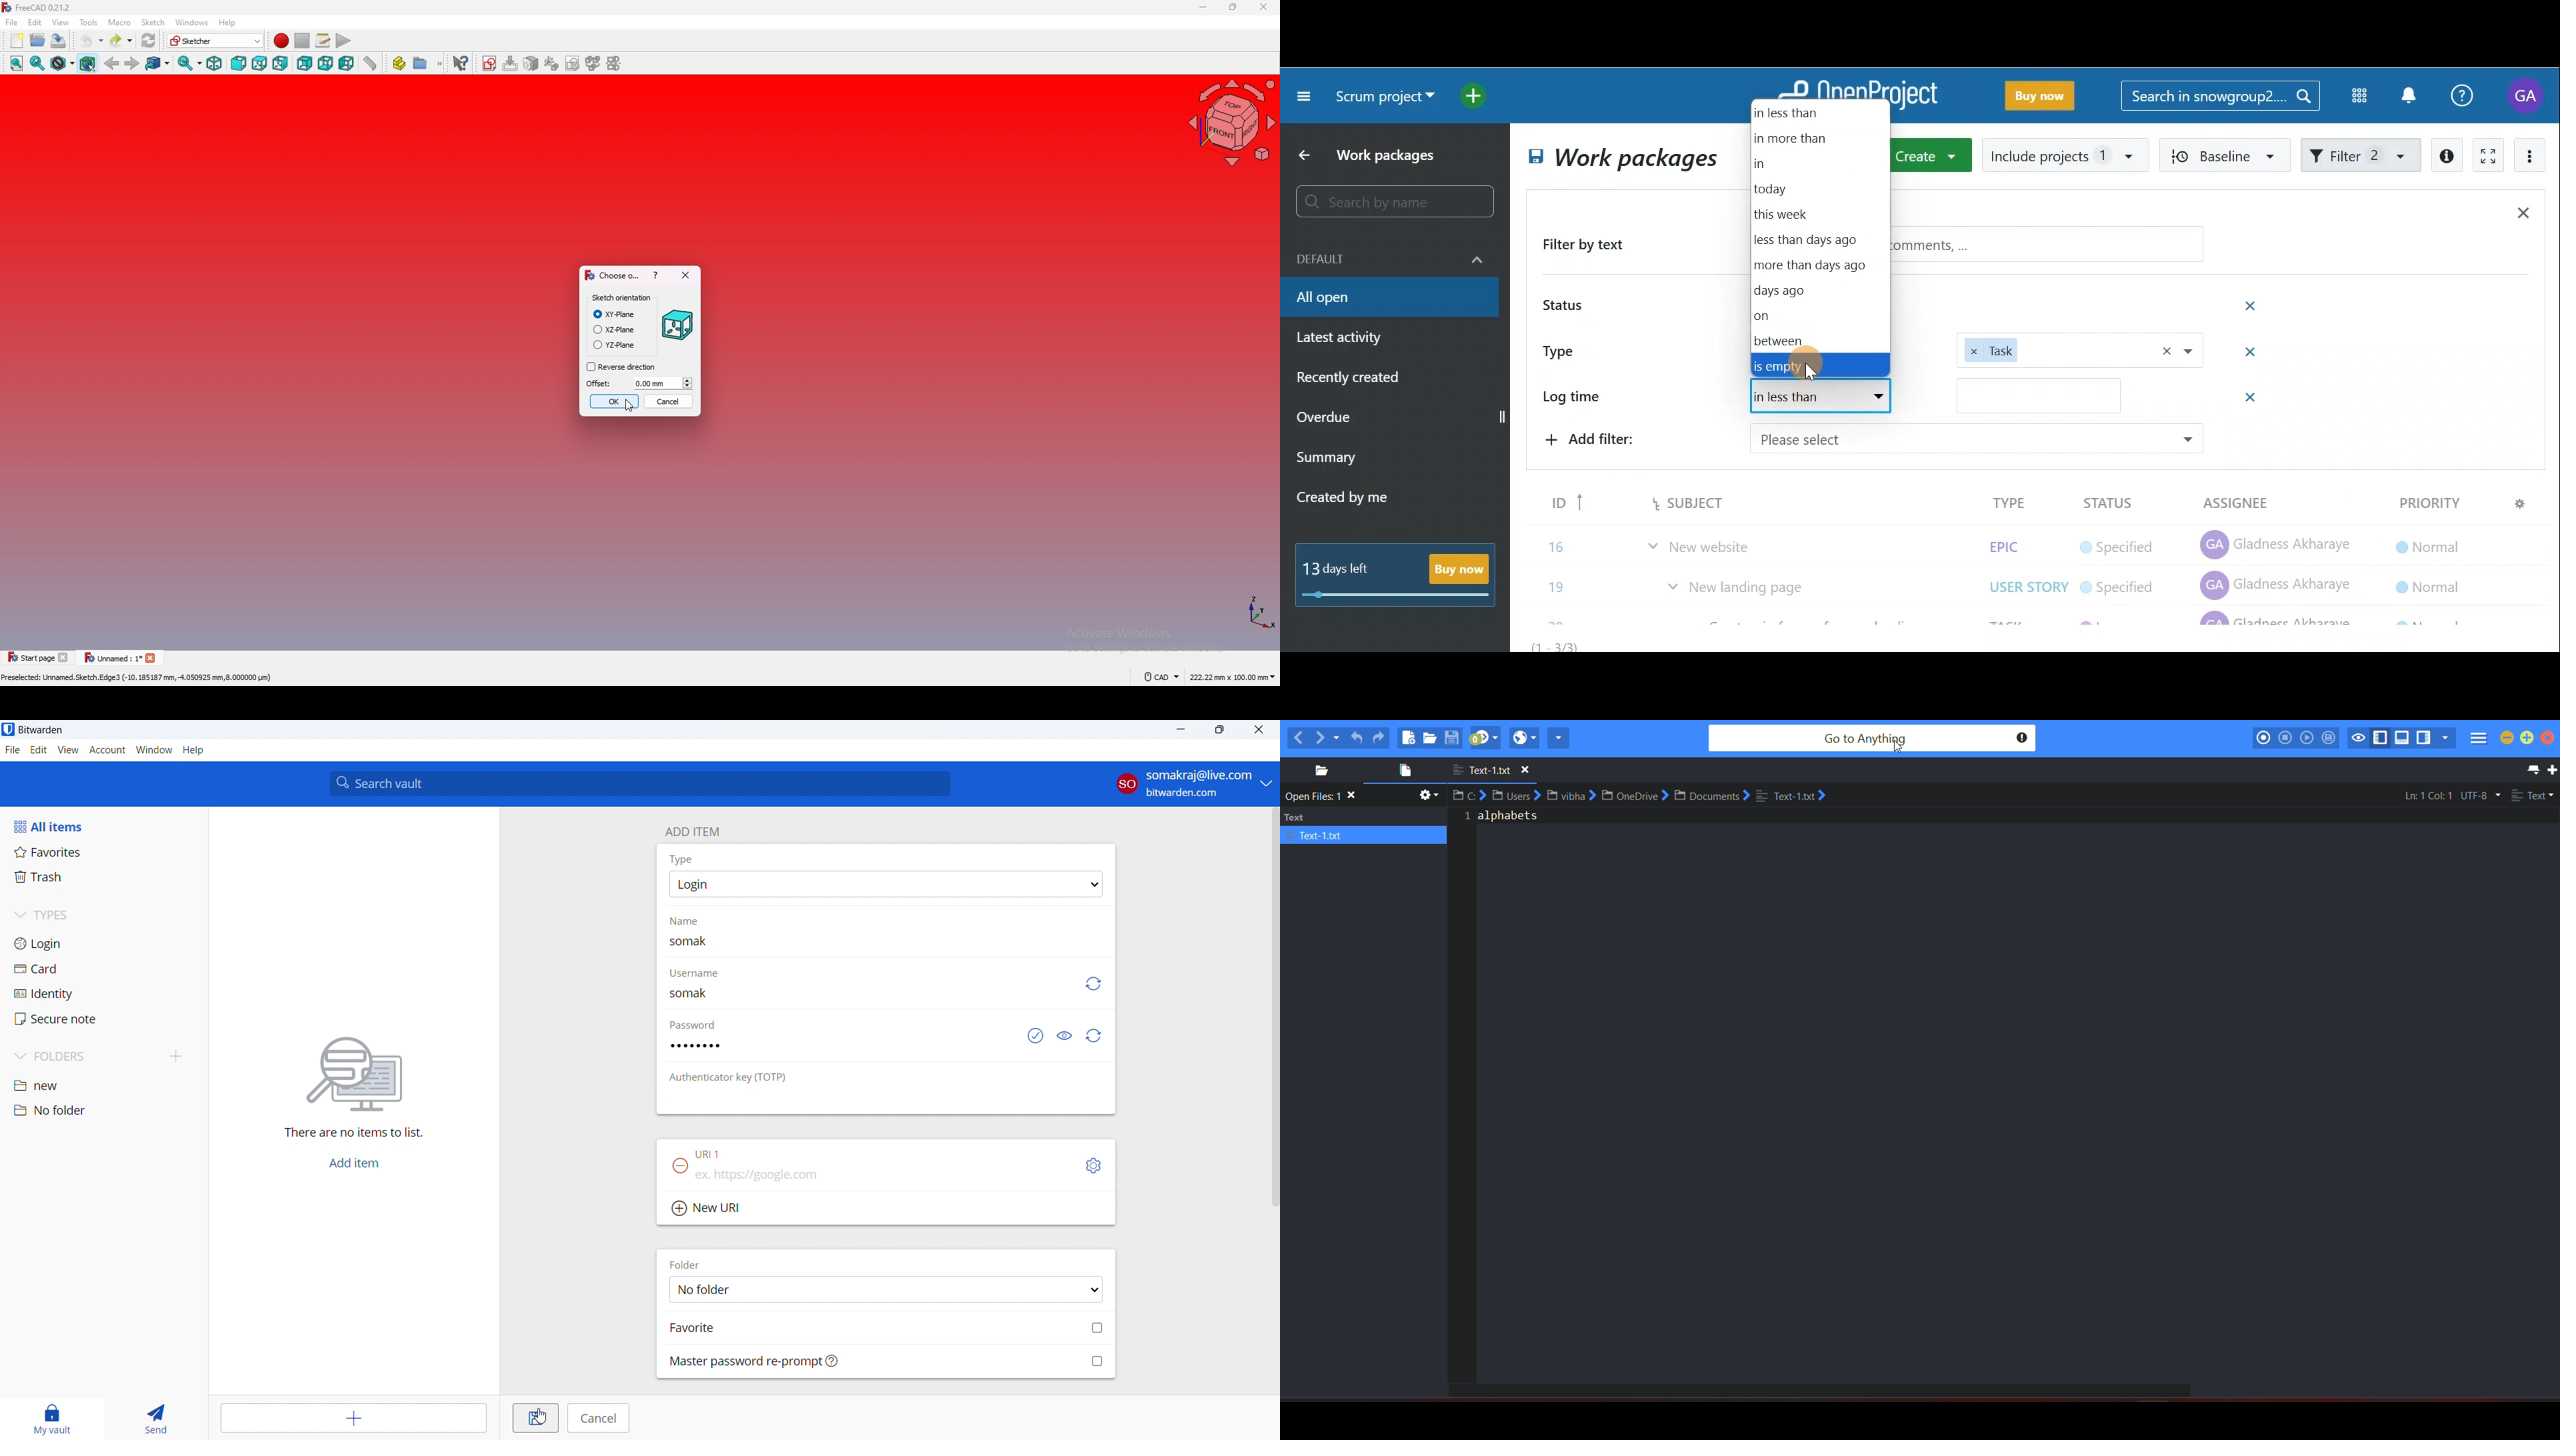 This screenshot has width=2576, height=1456. What do you see at coordinates (1179, 730) in the screenshot?
I see `minimize` at bounding box center [1179, 730].